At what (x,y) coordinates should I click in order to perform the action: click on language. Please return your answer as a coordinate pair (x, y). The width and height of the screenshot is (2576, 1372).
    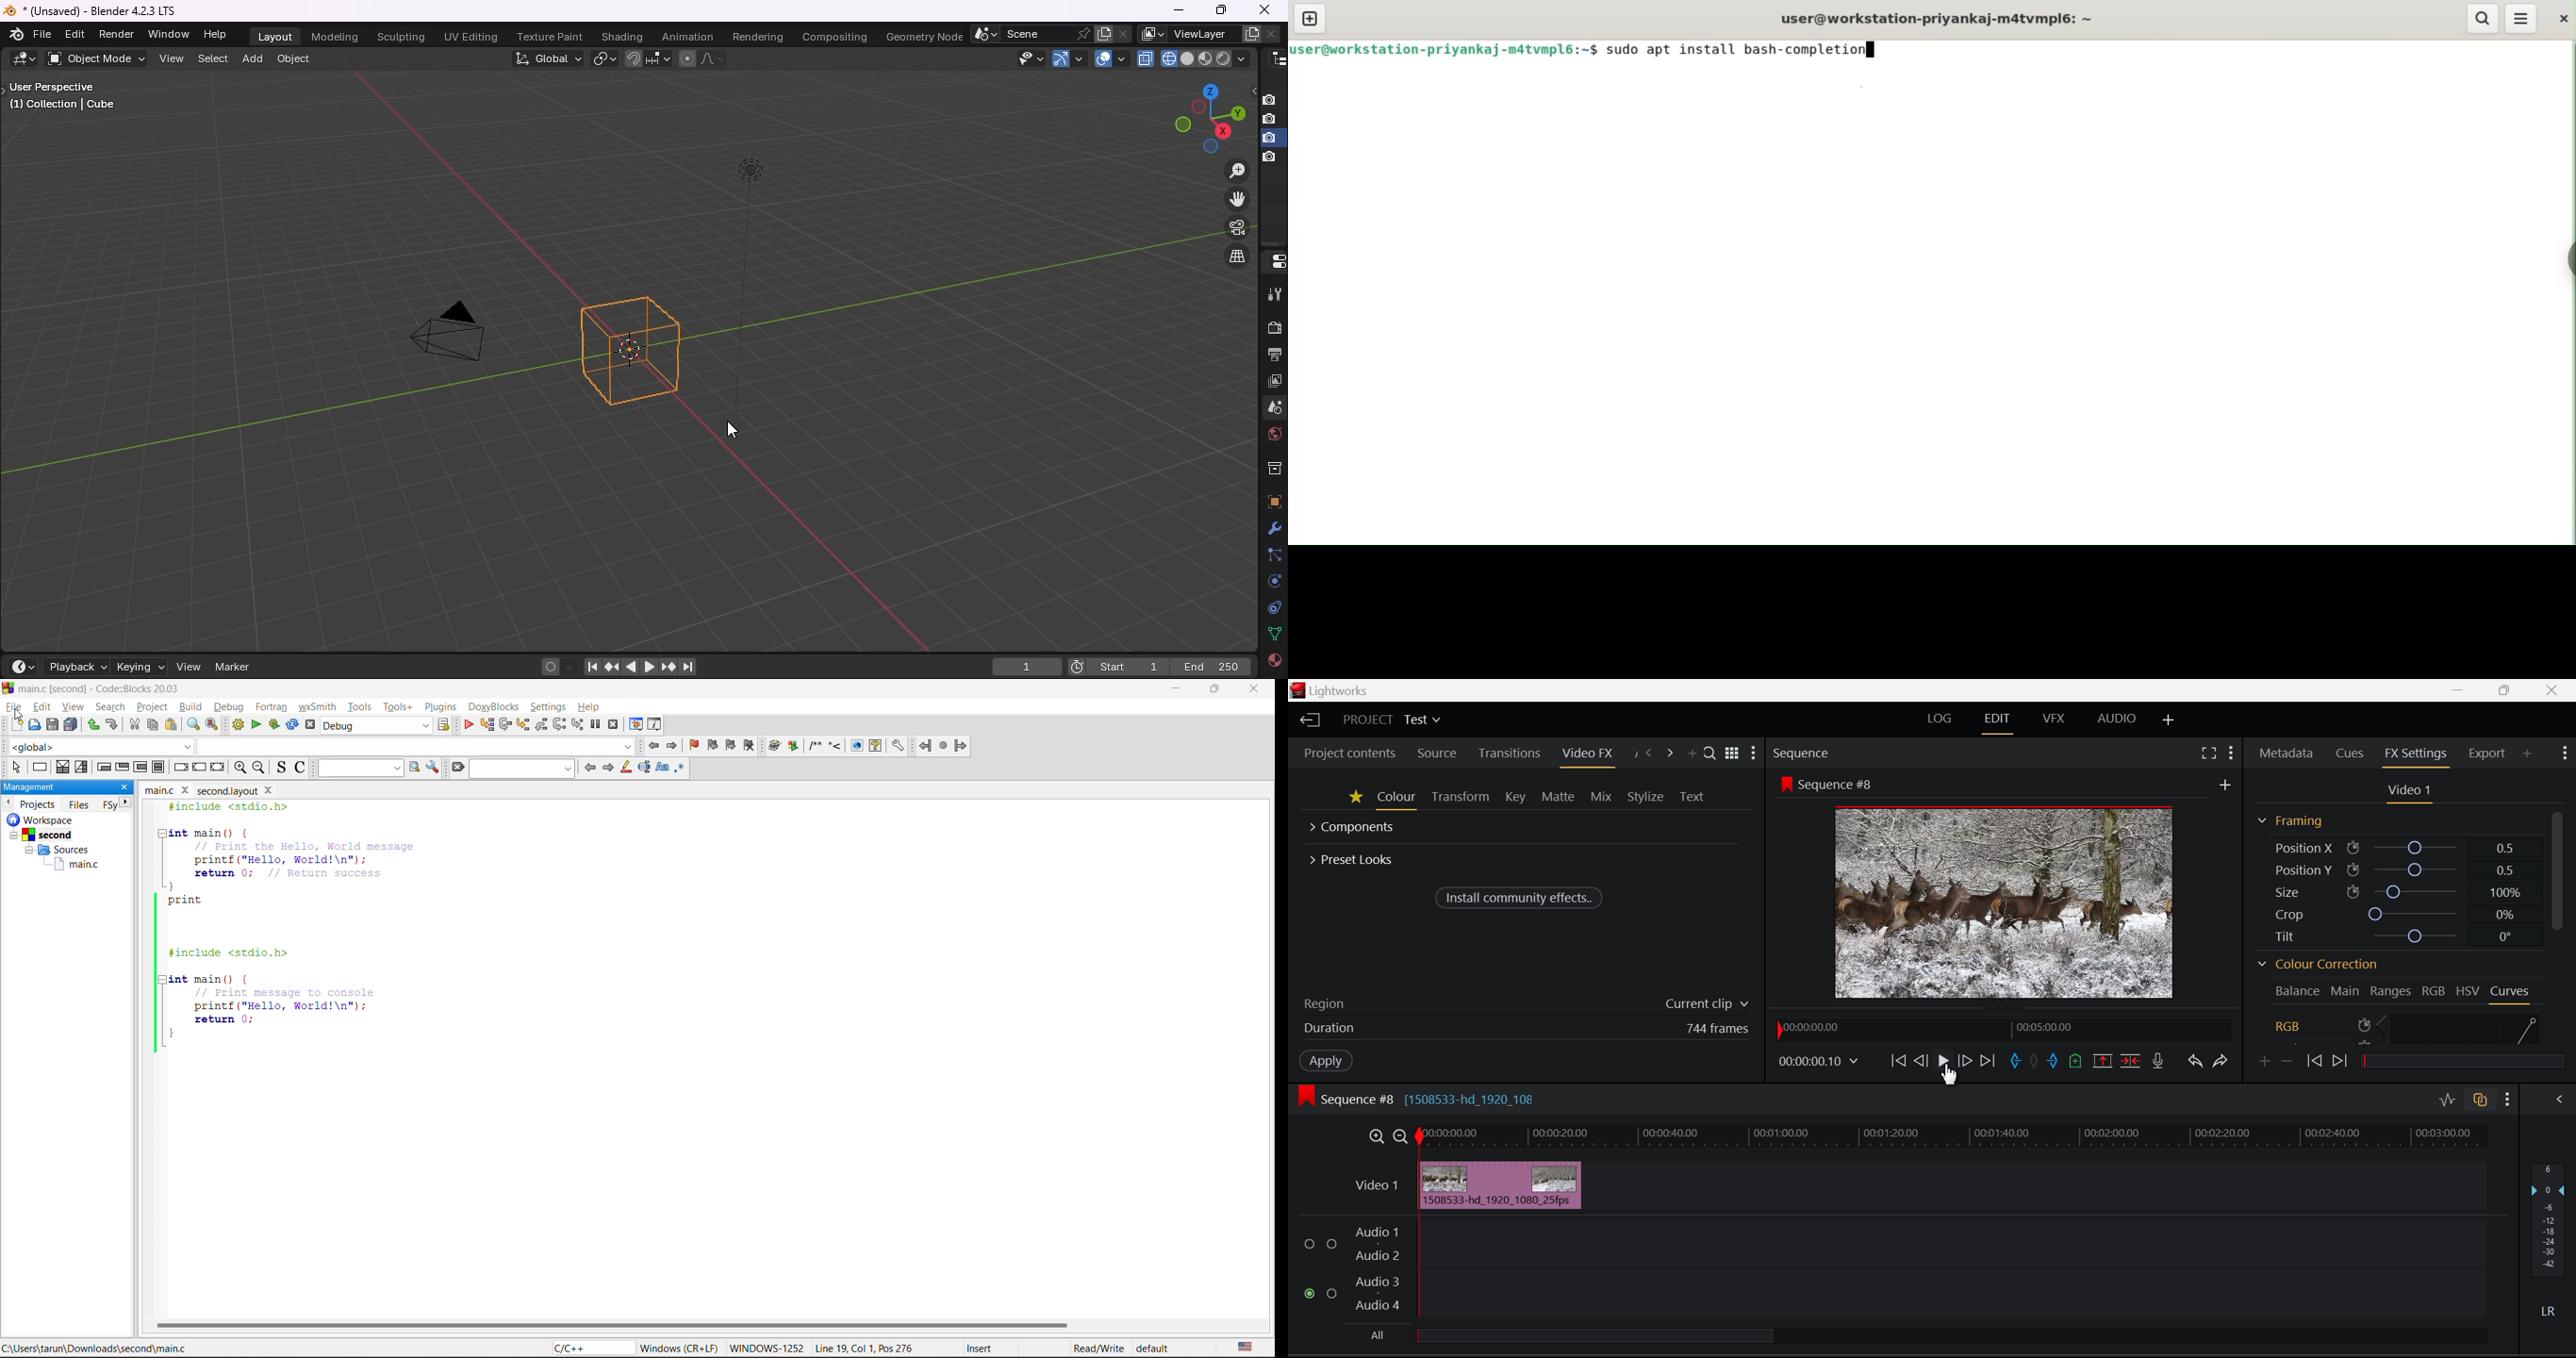
    Looking at the image, I should click on (591, 1347).